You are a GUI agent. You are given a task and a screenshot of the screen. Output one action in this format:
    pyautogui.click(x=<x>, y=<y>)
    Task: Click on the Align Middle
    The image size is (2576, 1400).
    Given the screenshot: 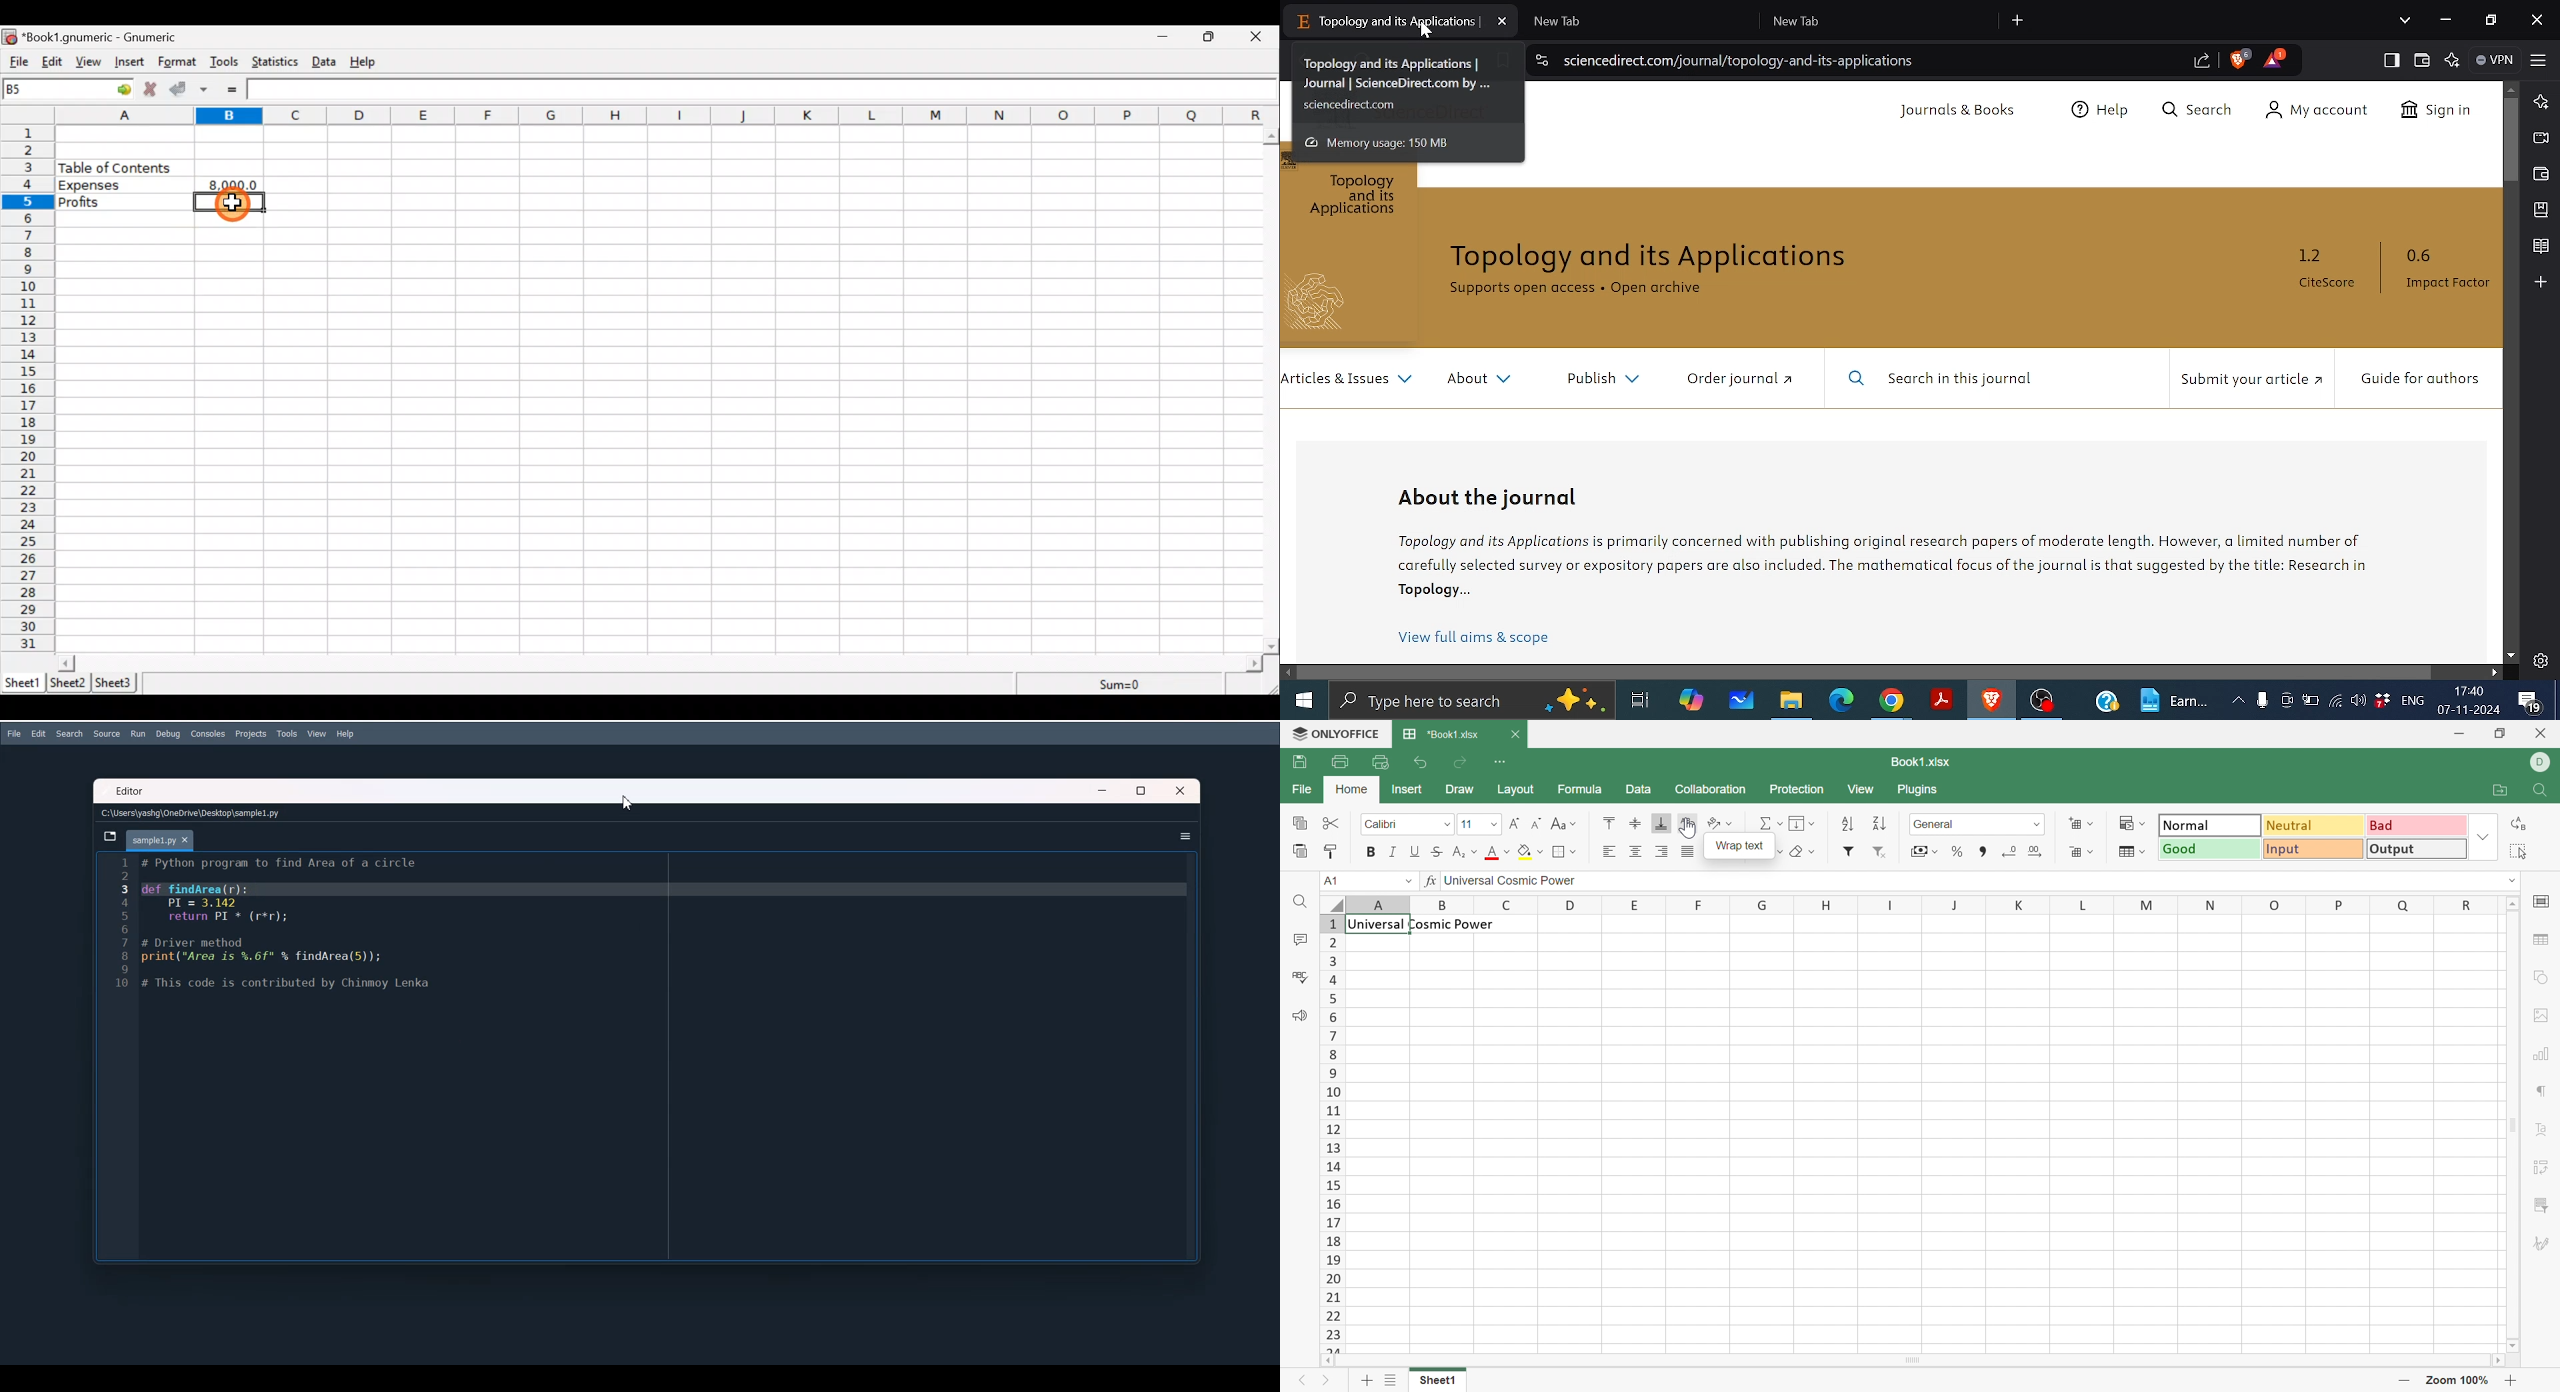 What is the action you would take?
    pyautogui.click(x=1635, y=823)
    